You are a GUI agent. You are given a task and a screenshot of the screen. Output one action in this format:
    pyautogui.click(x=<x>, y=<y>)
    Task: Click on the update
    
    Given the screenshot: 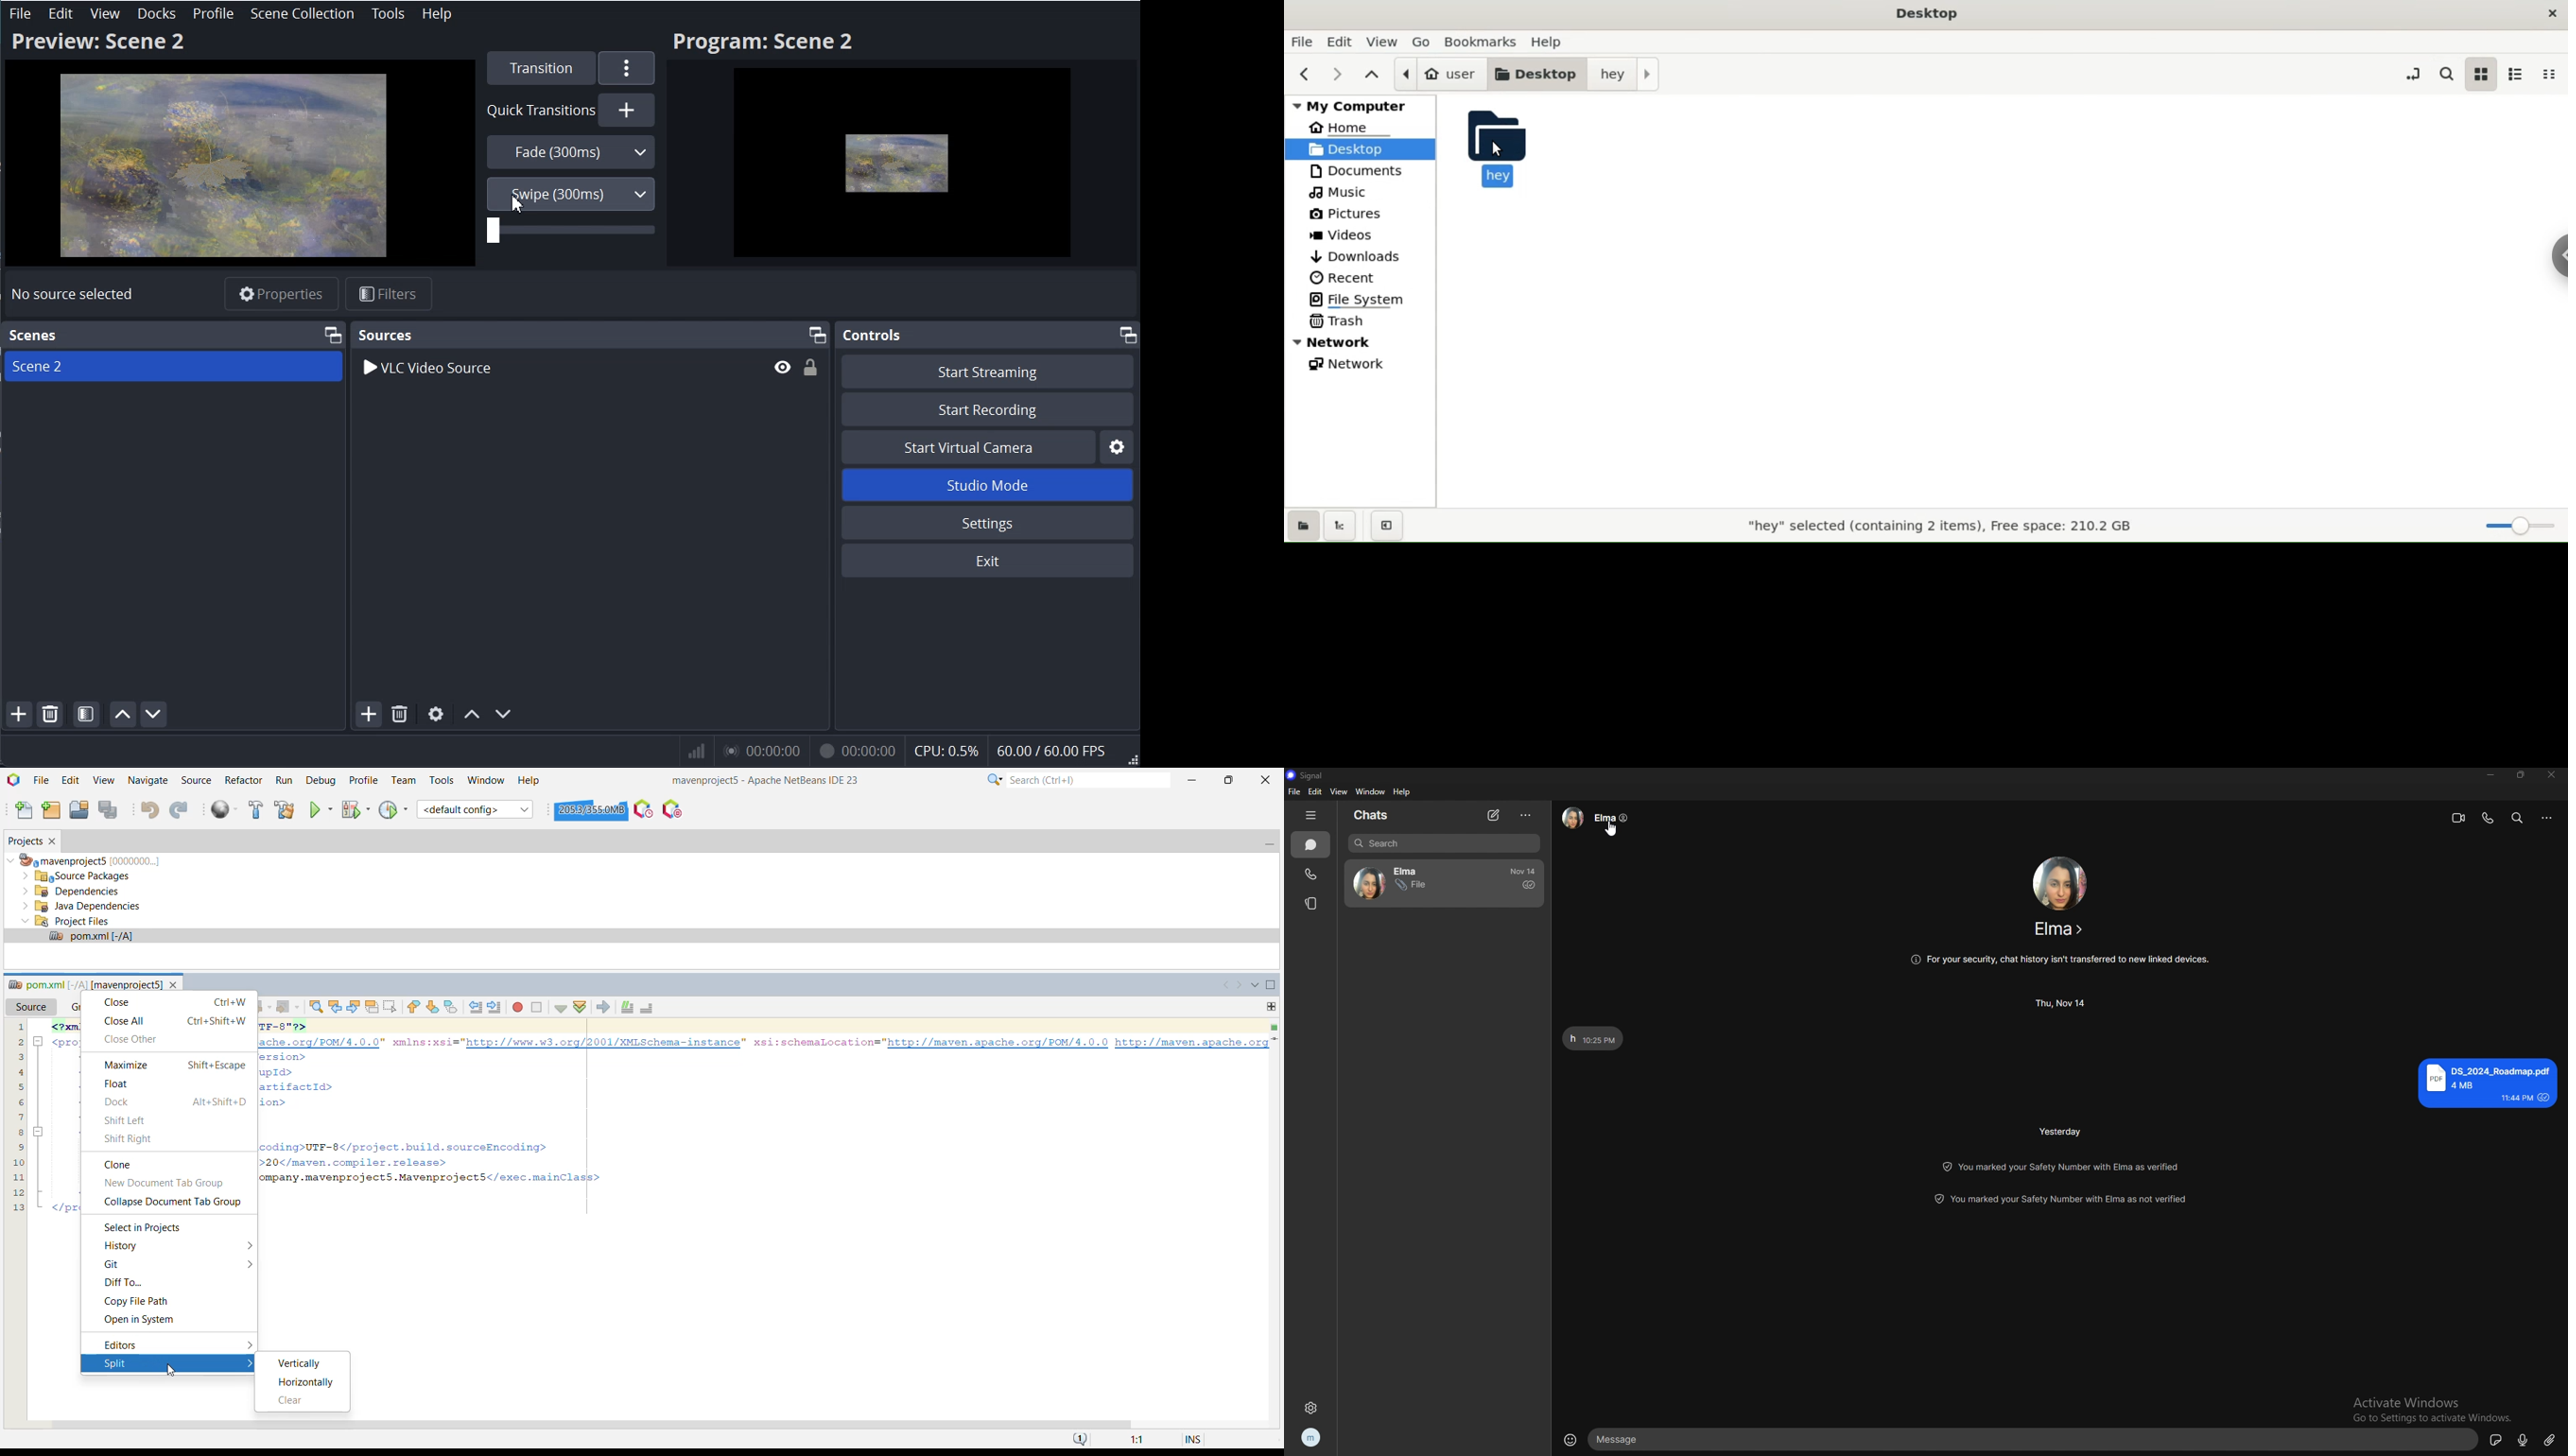 What is the action you would take?
    pyautogui.click(x=2060, y=1166)
    